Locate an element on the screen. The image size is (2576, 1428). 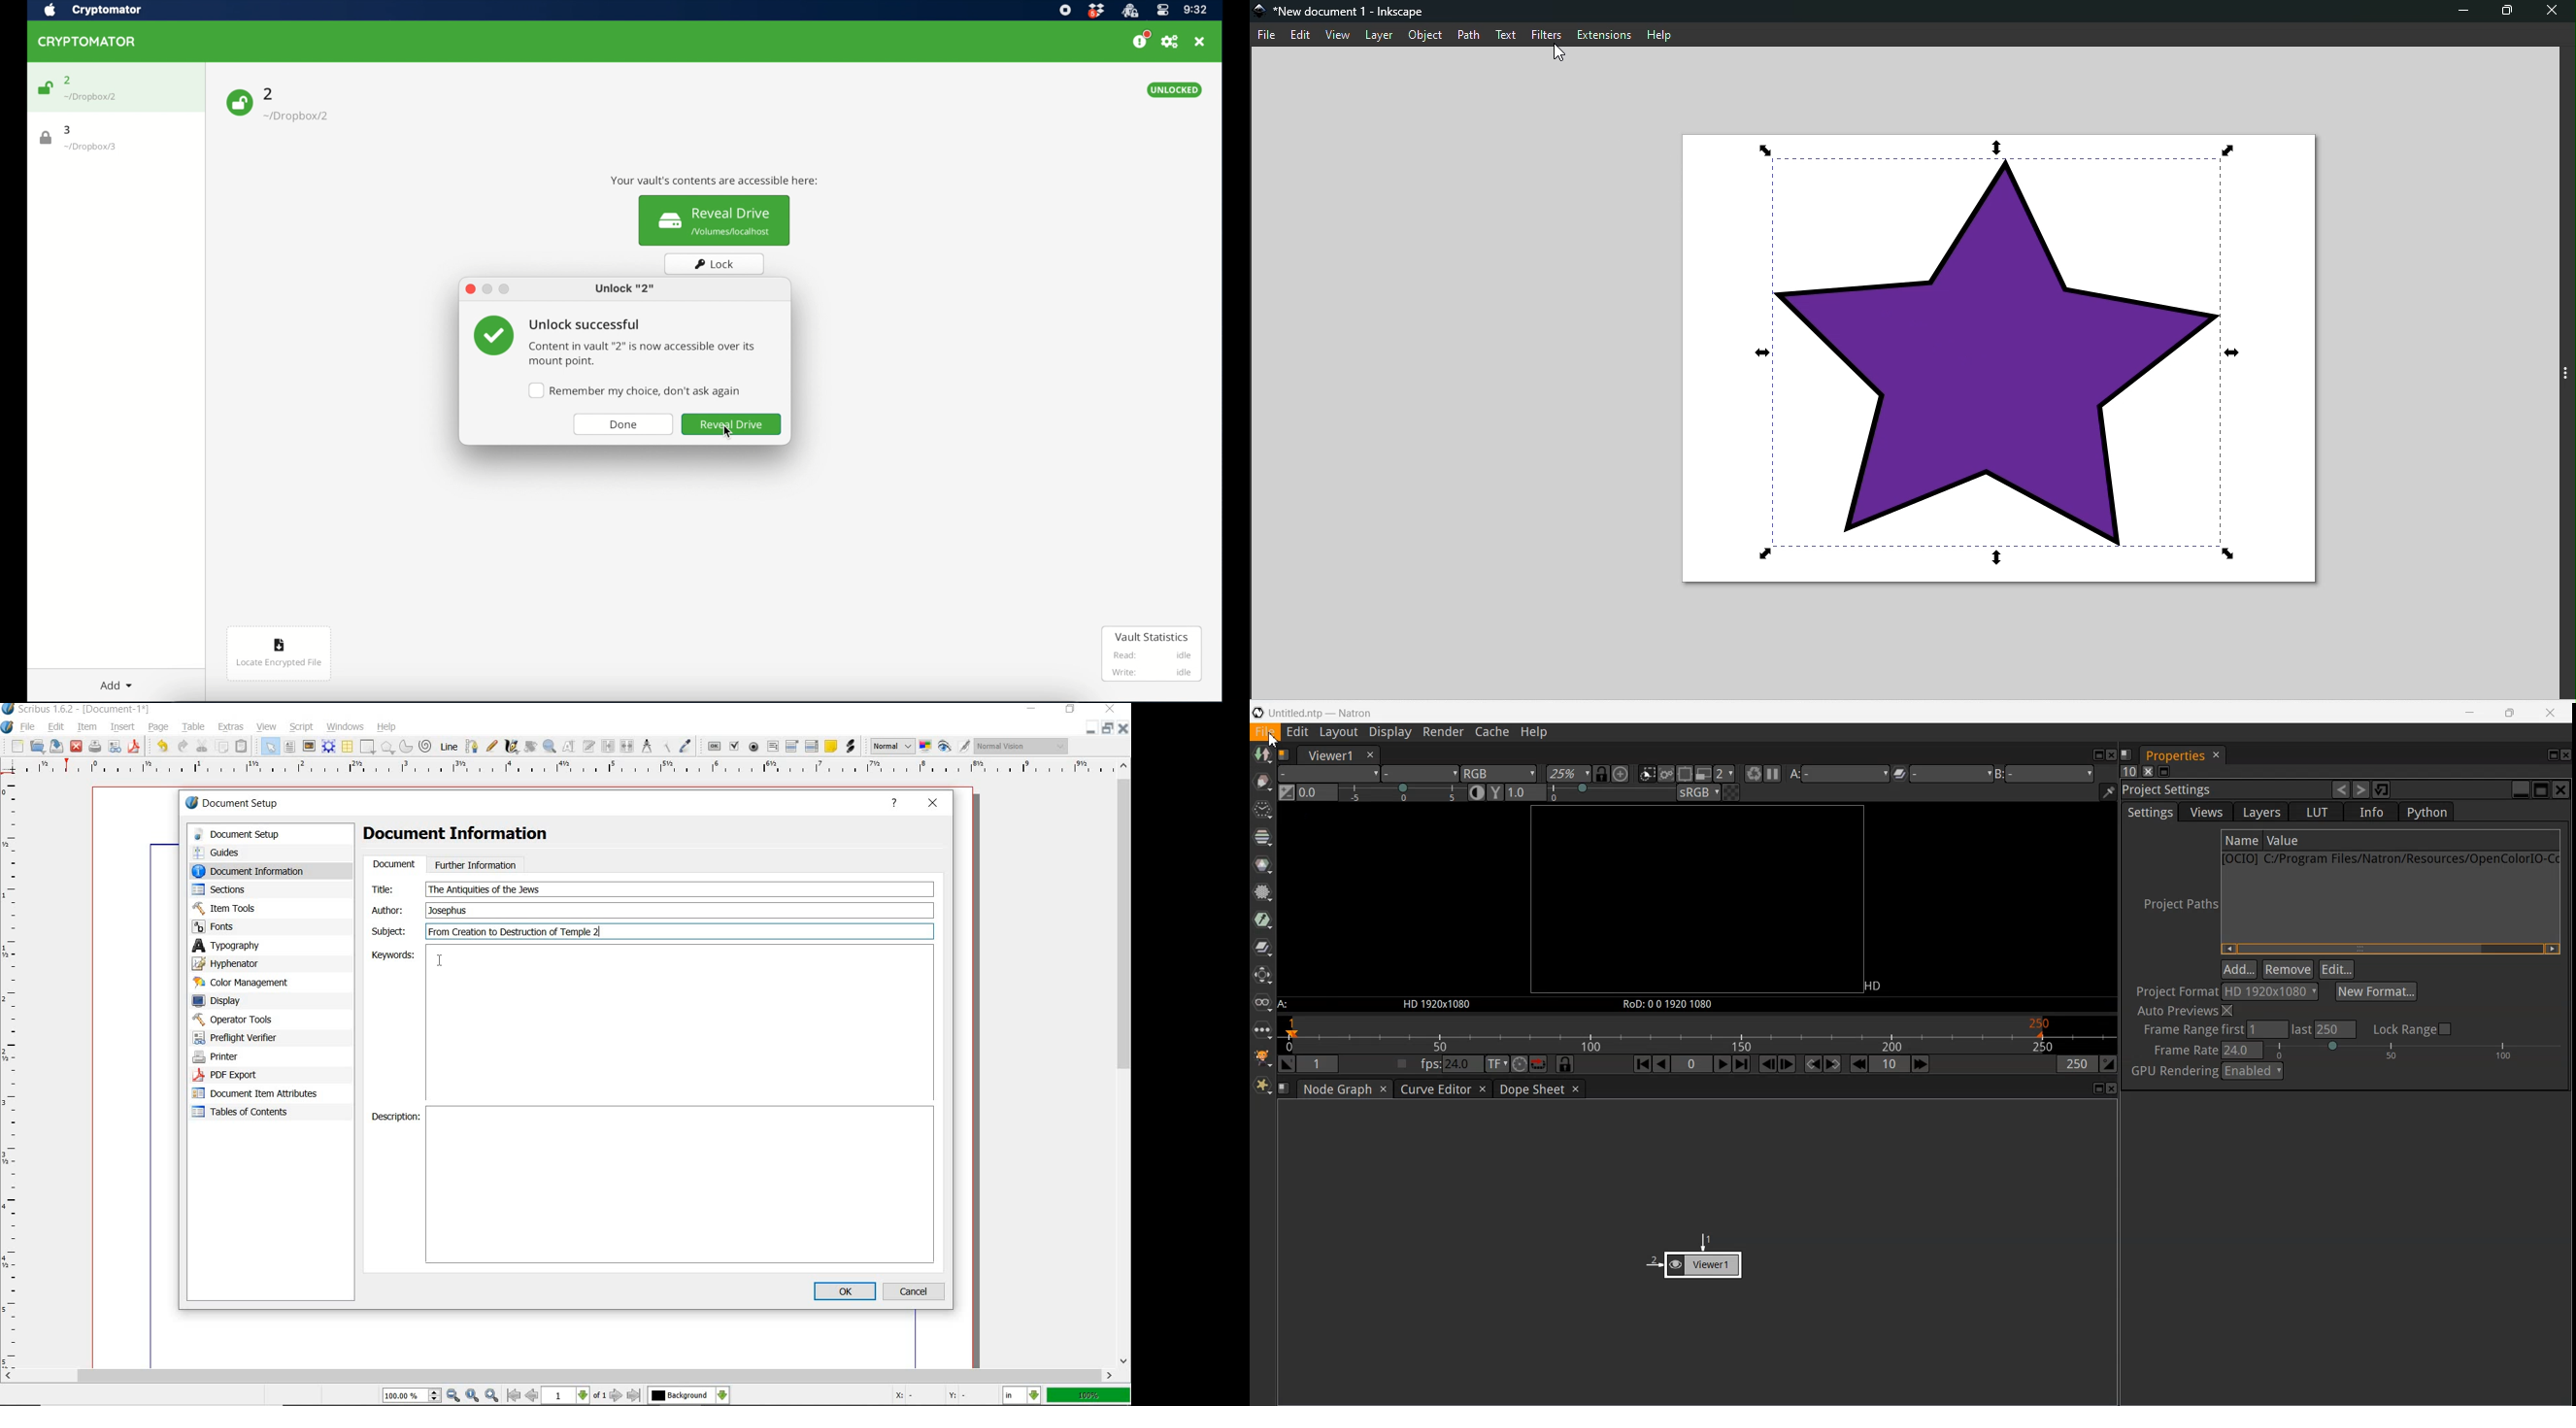
new is located at coordinates (16, 746).